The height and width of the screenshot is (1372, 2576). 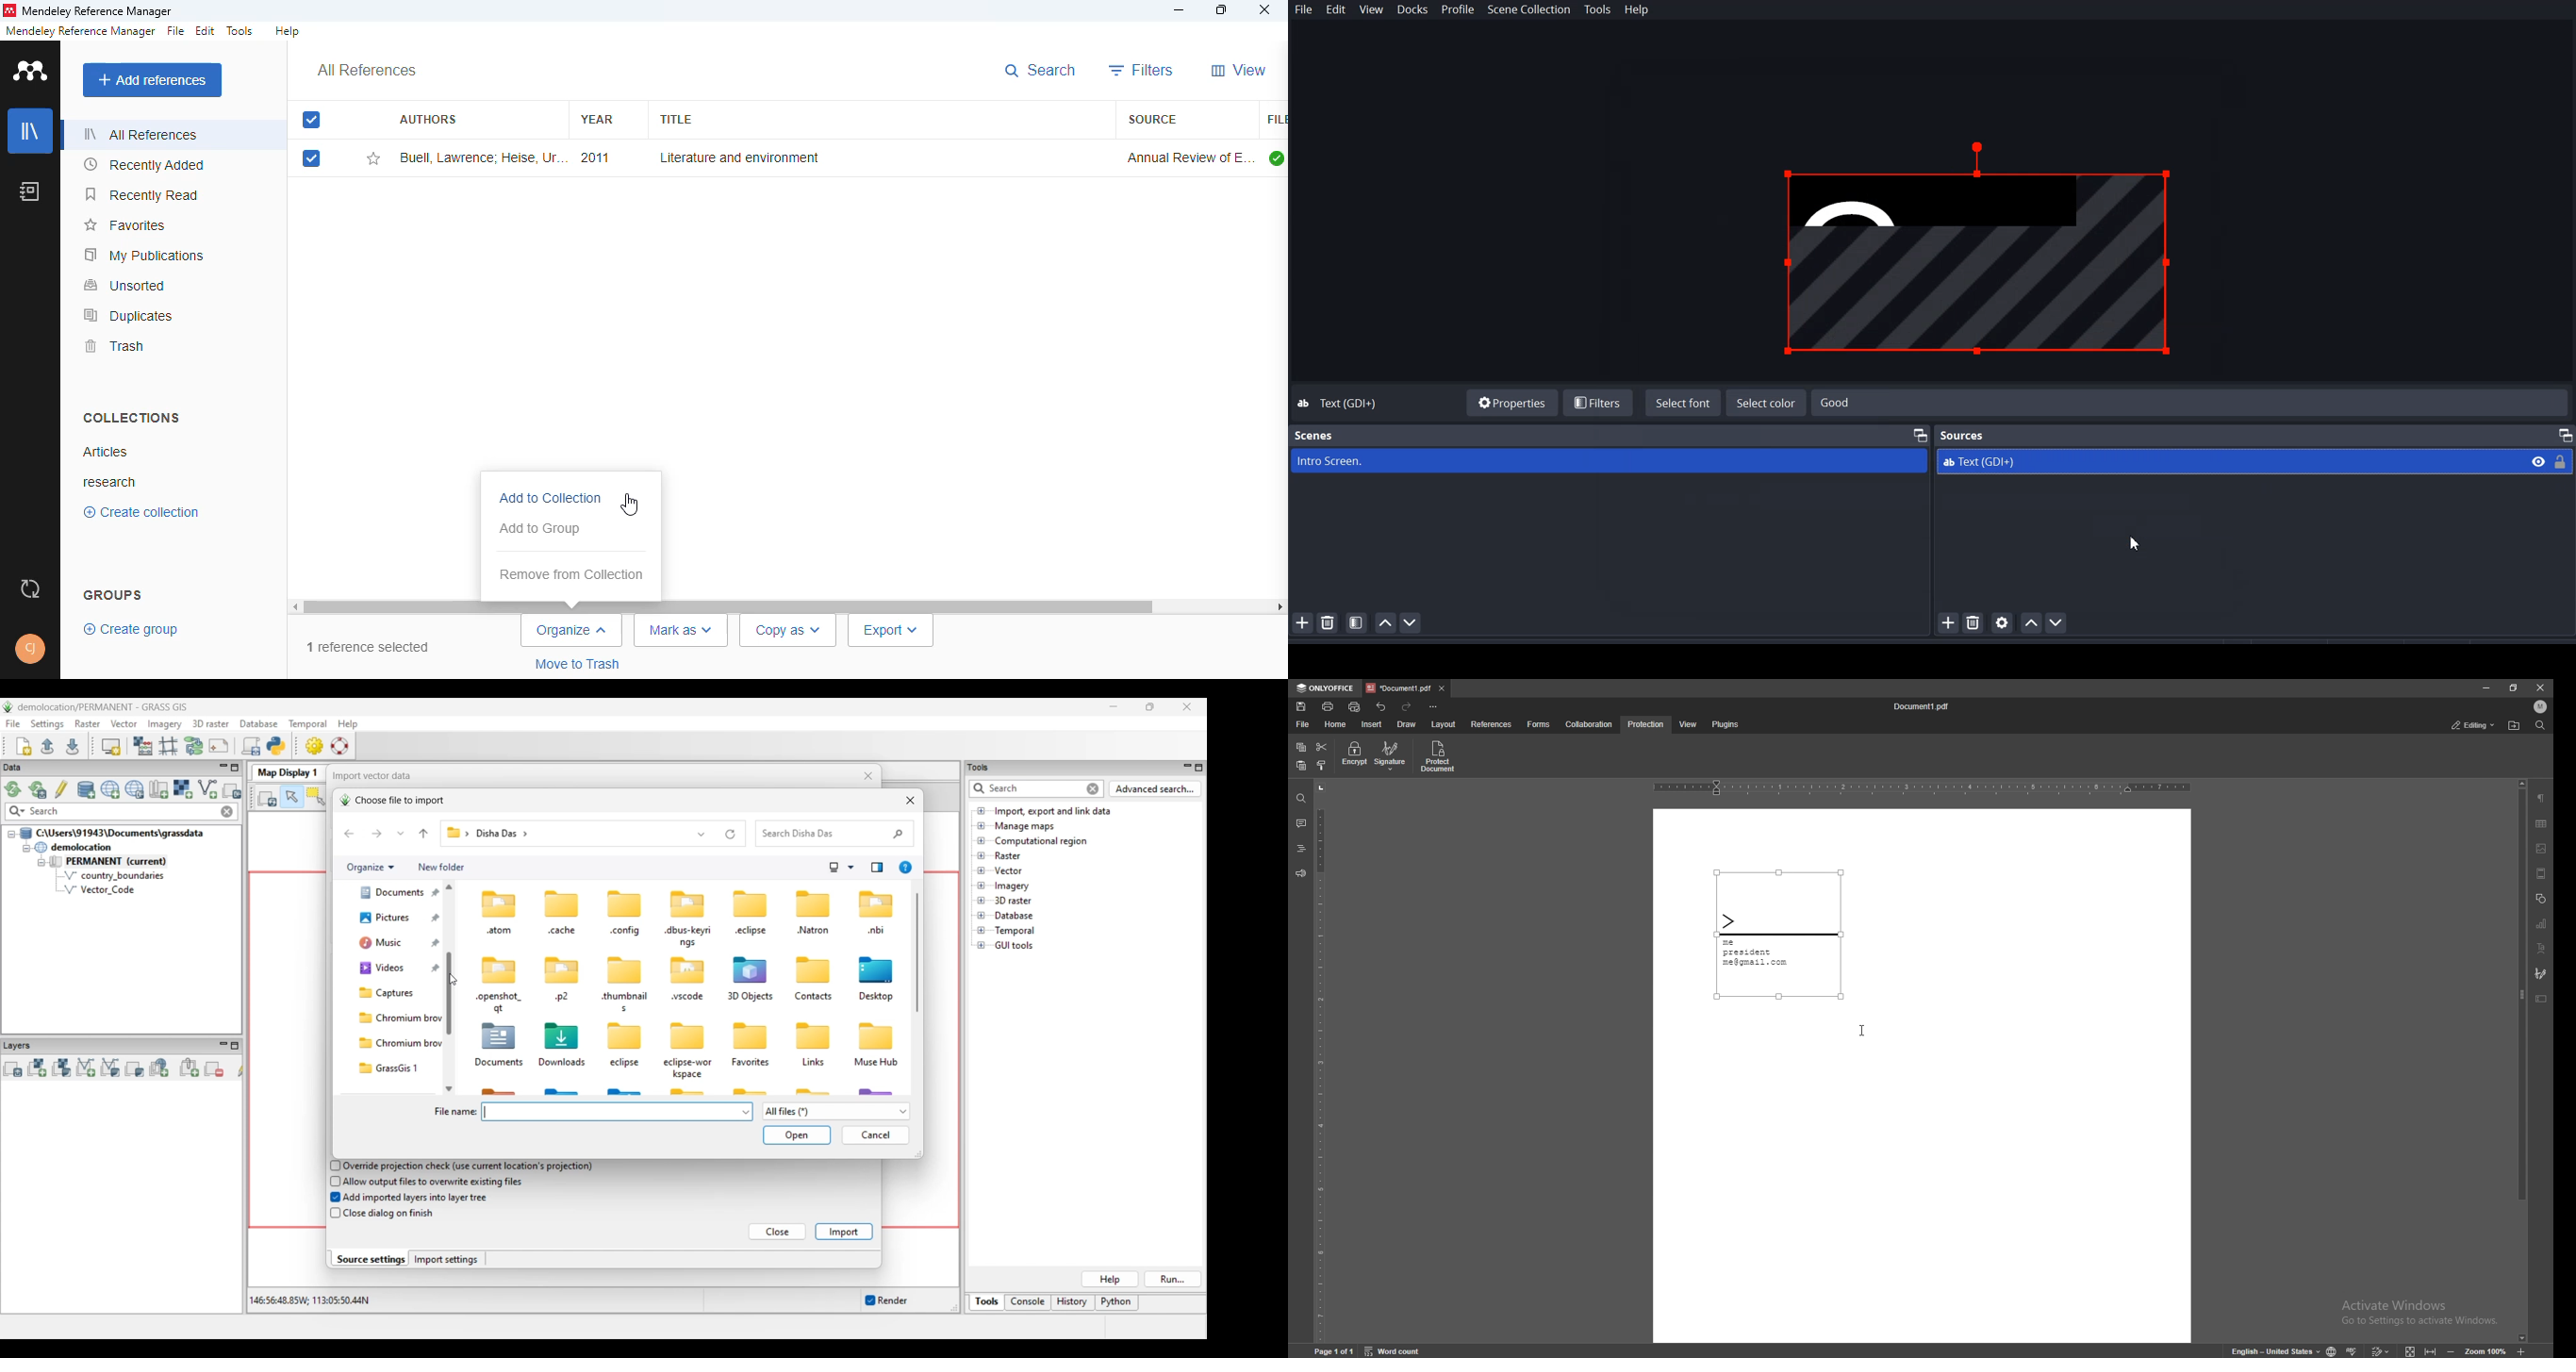 I want to click on Maximize, so click(x=2559, y=433).